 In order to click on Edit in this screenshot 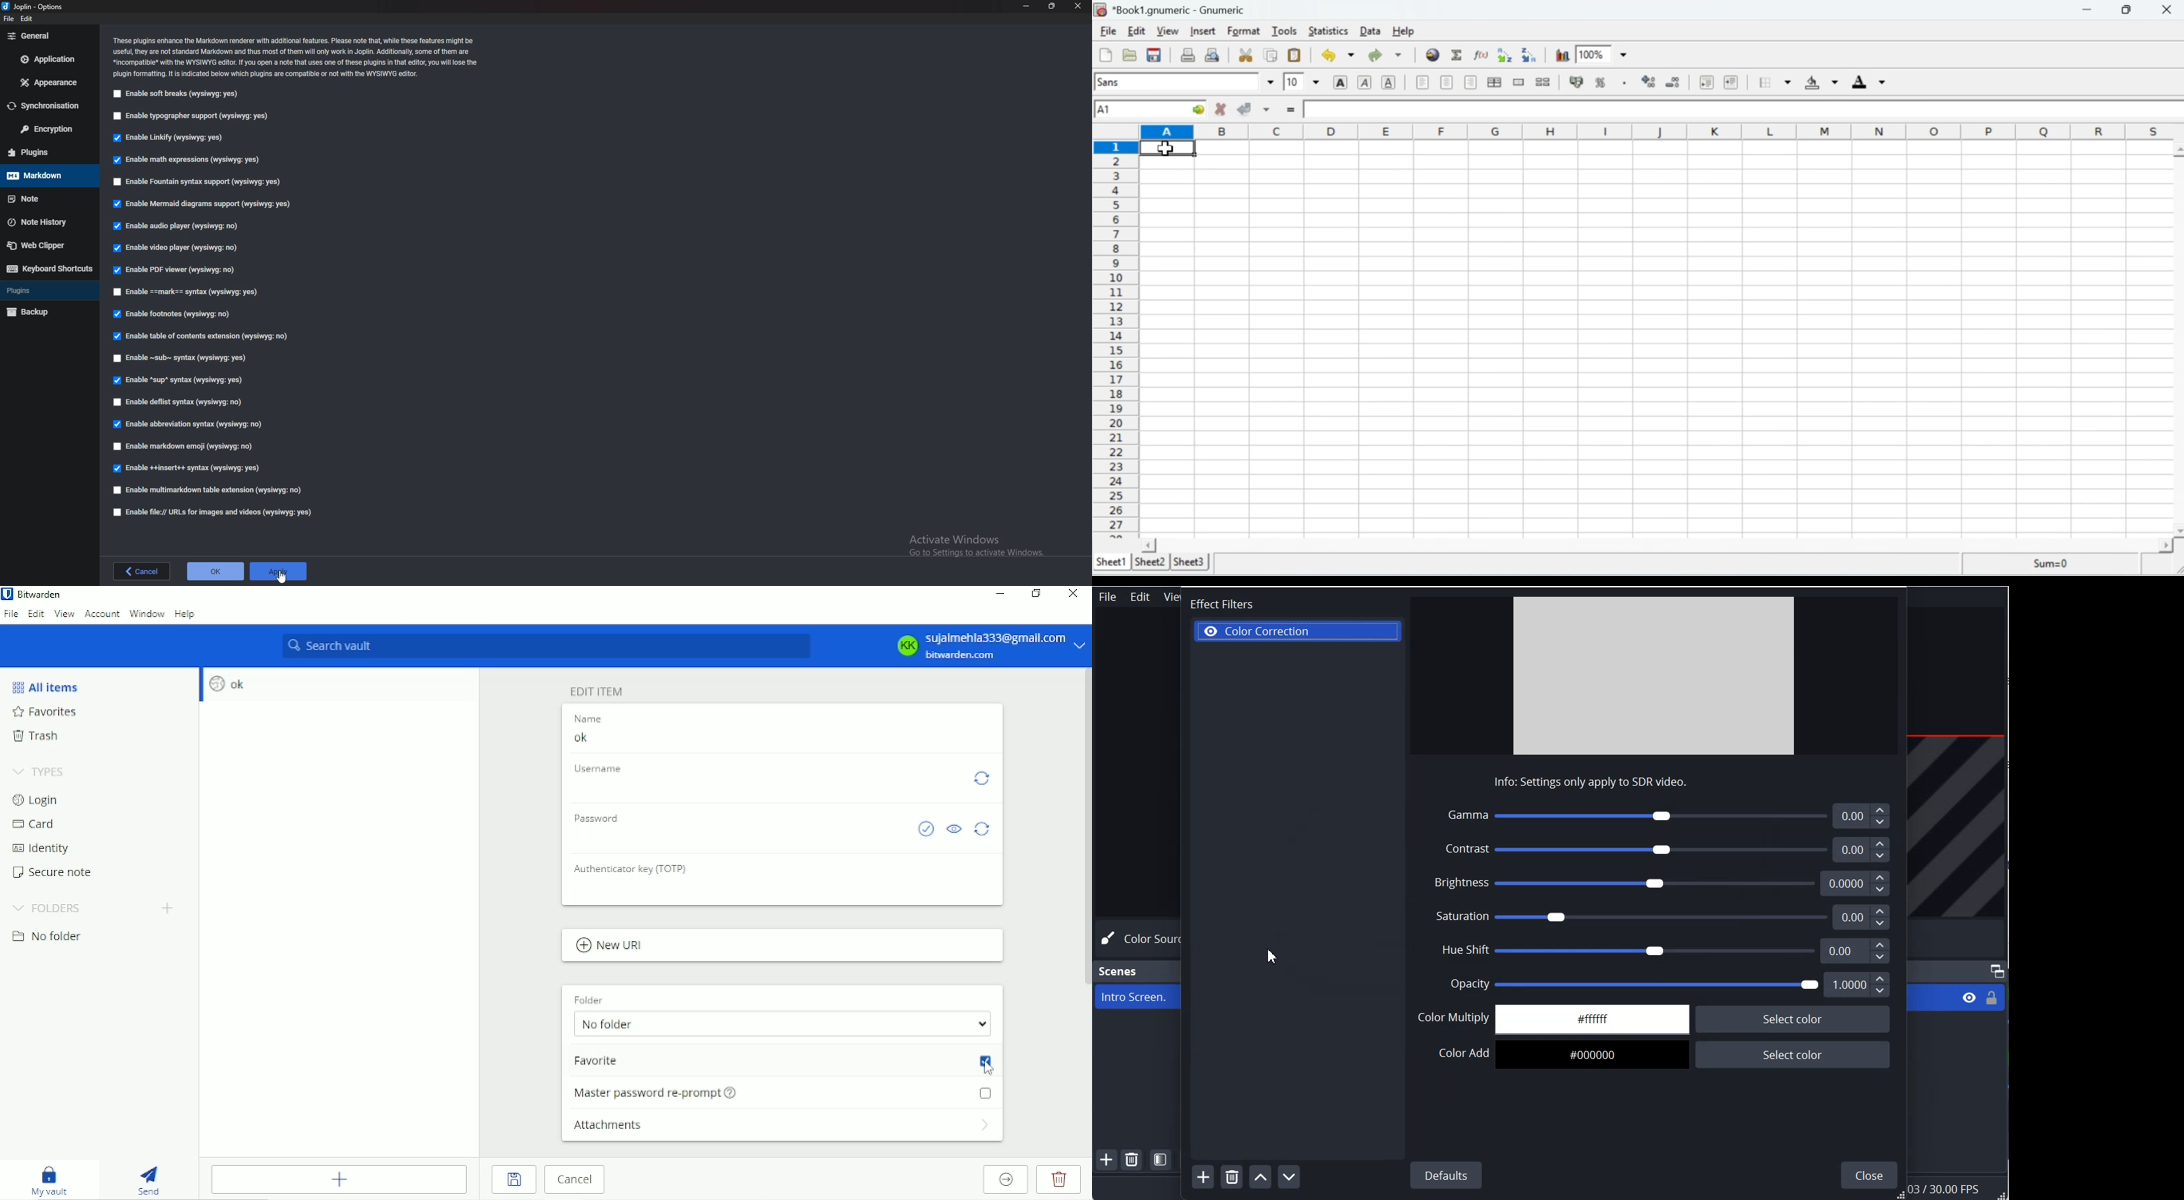, I will do `click(1141, 597)`.